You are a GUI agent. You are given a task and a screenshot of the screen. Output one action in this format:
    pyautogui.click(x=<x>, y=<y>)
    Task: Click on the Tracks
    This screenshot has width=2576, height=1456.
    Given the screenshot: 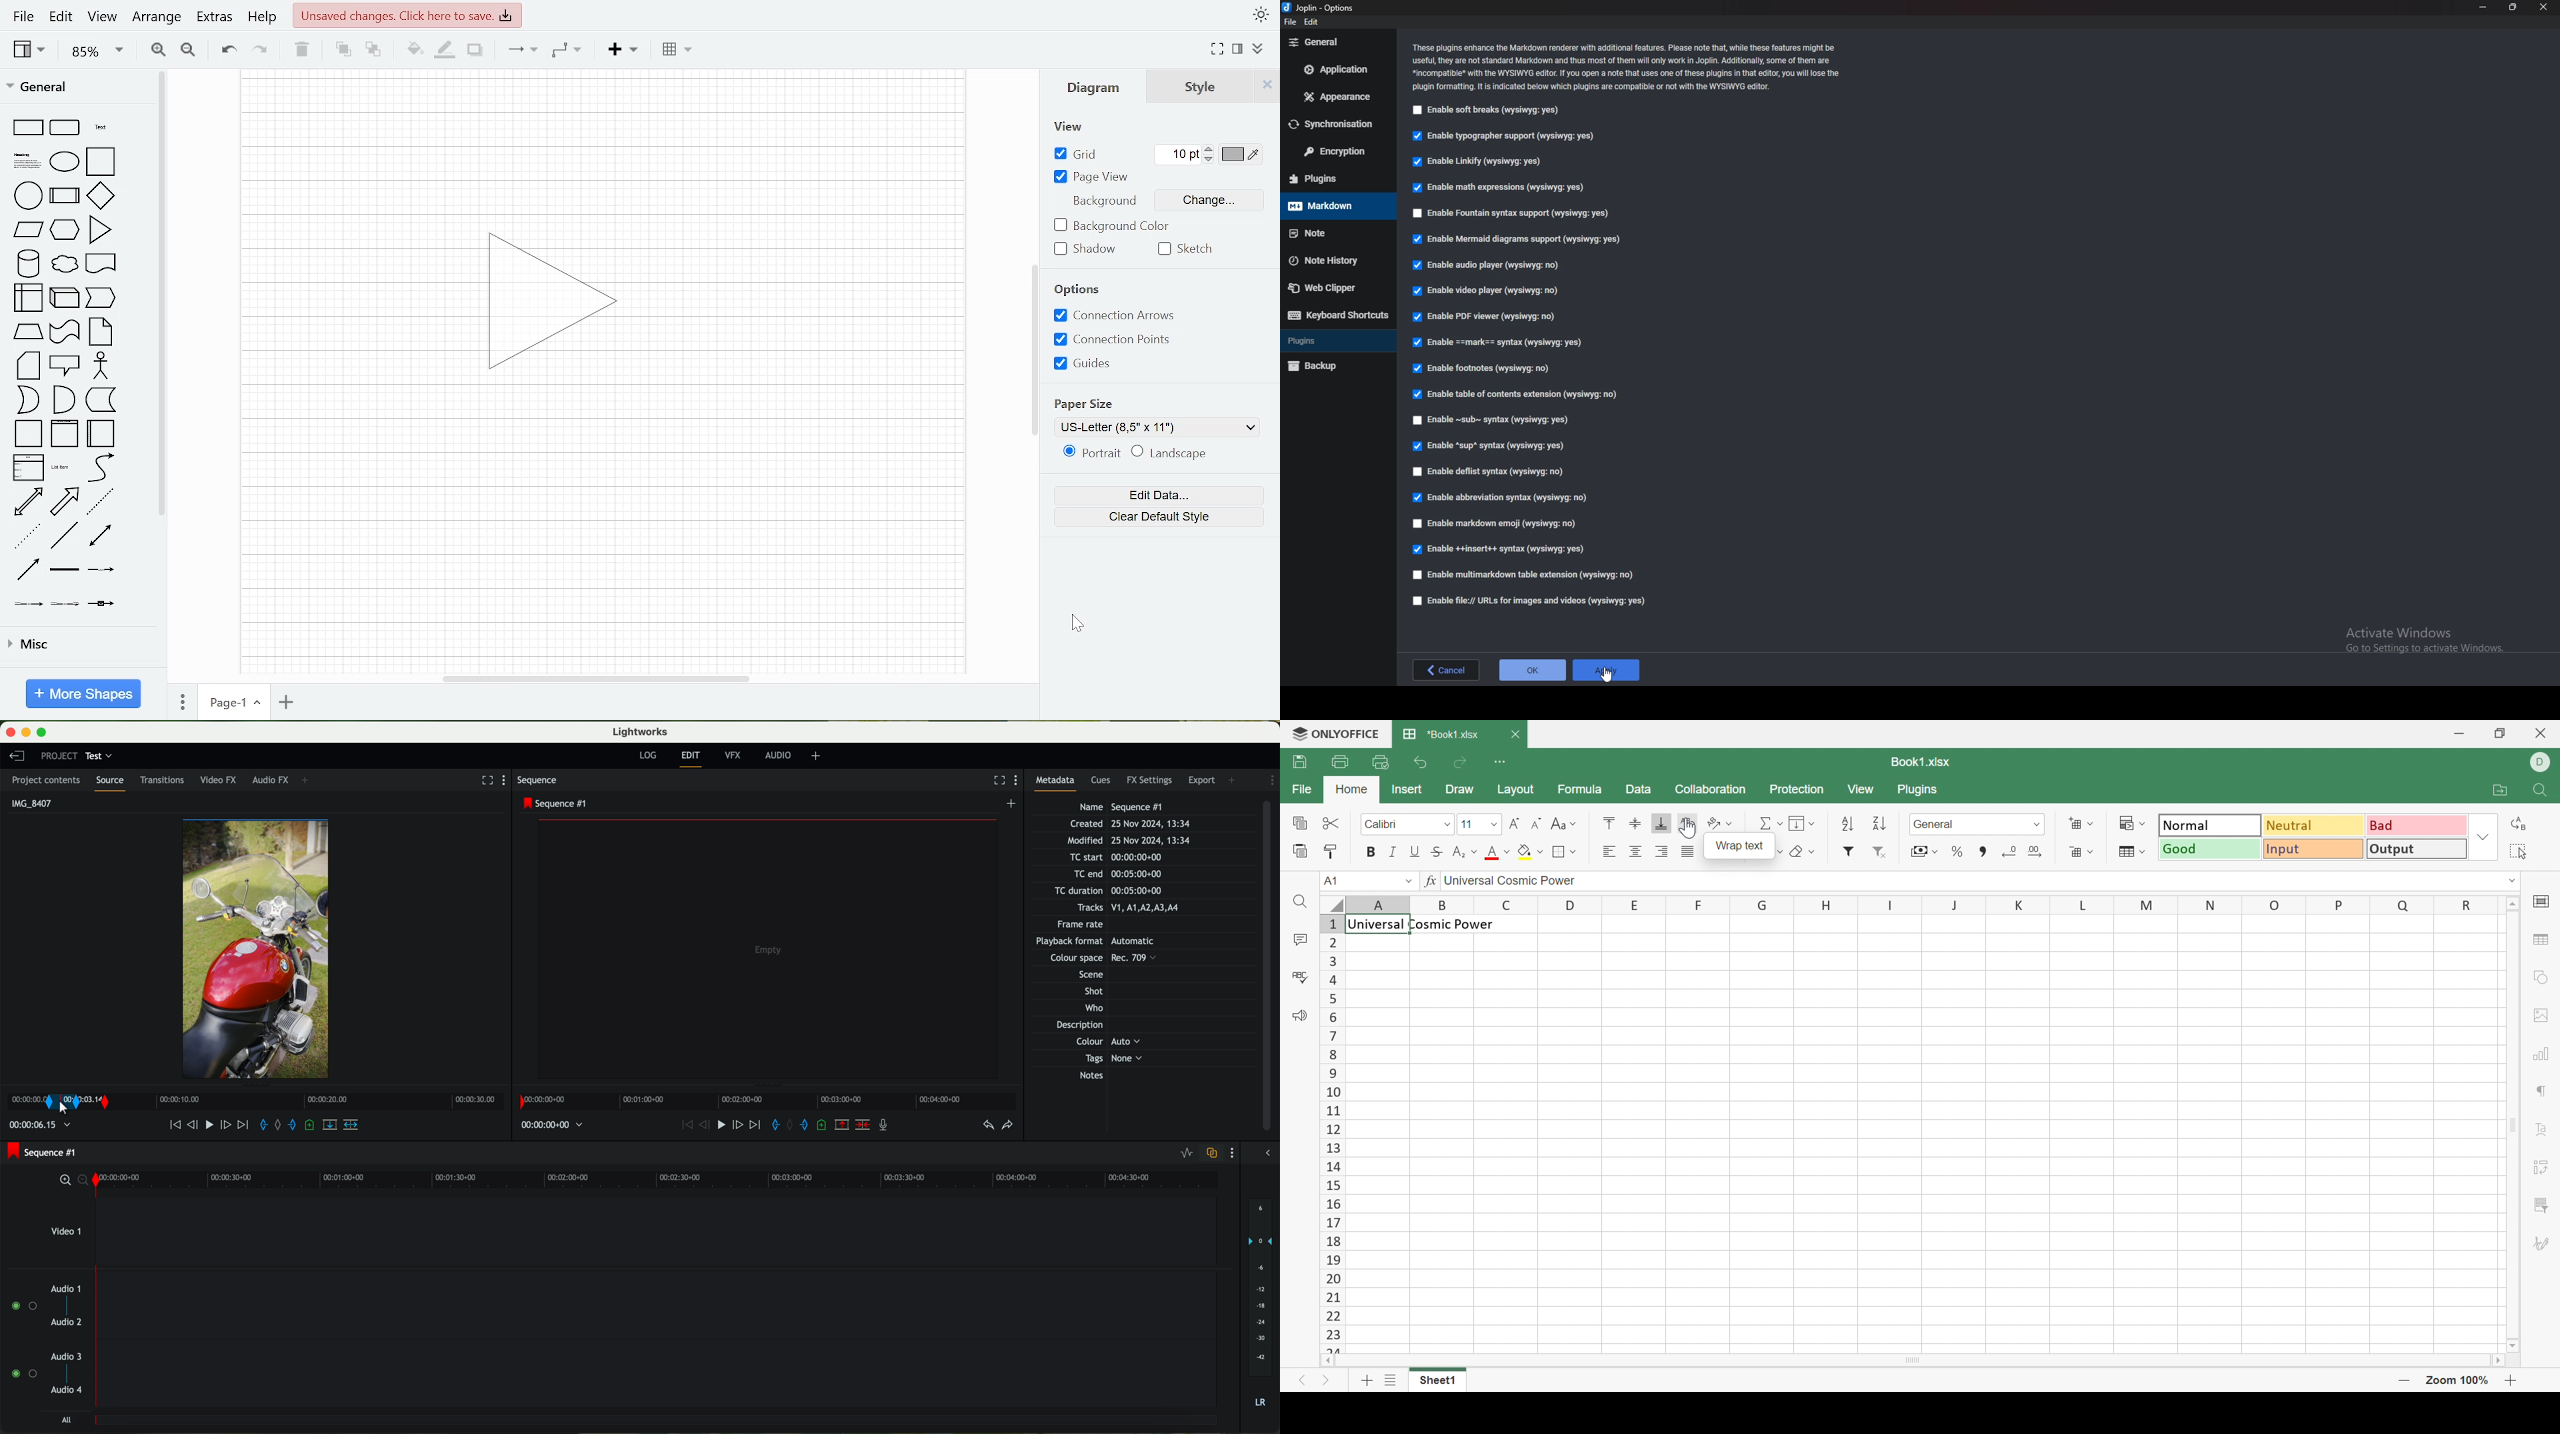 What is the action you would take?
    pyautogui.click(x=1126, y=908)
    